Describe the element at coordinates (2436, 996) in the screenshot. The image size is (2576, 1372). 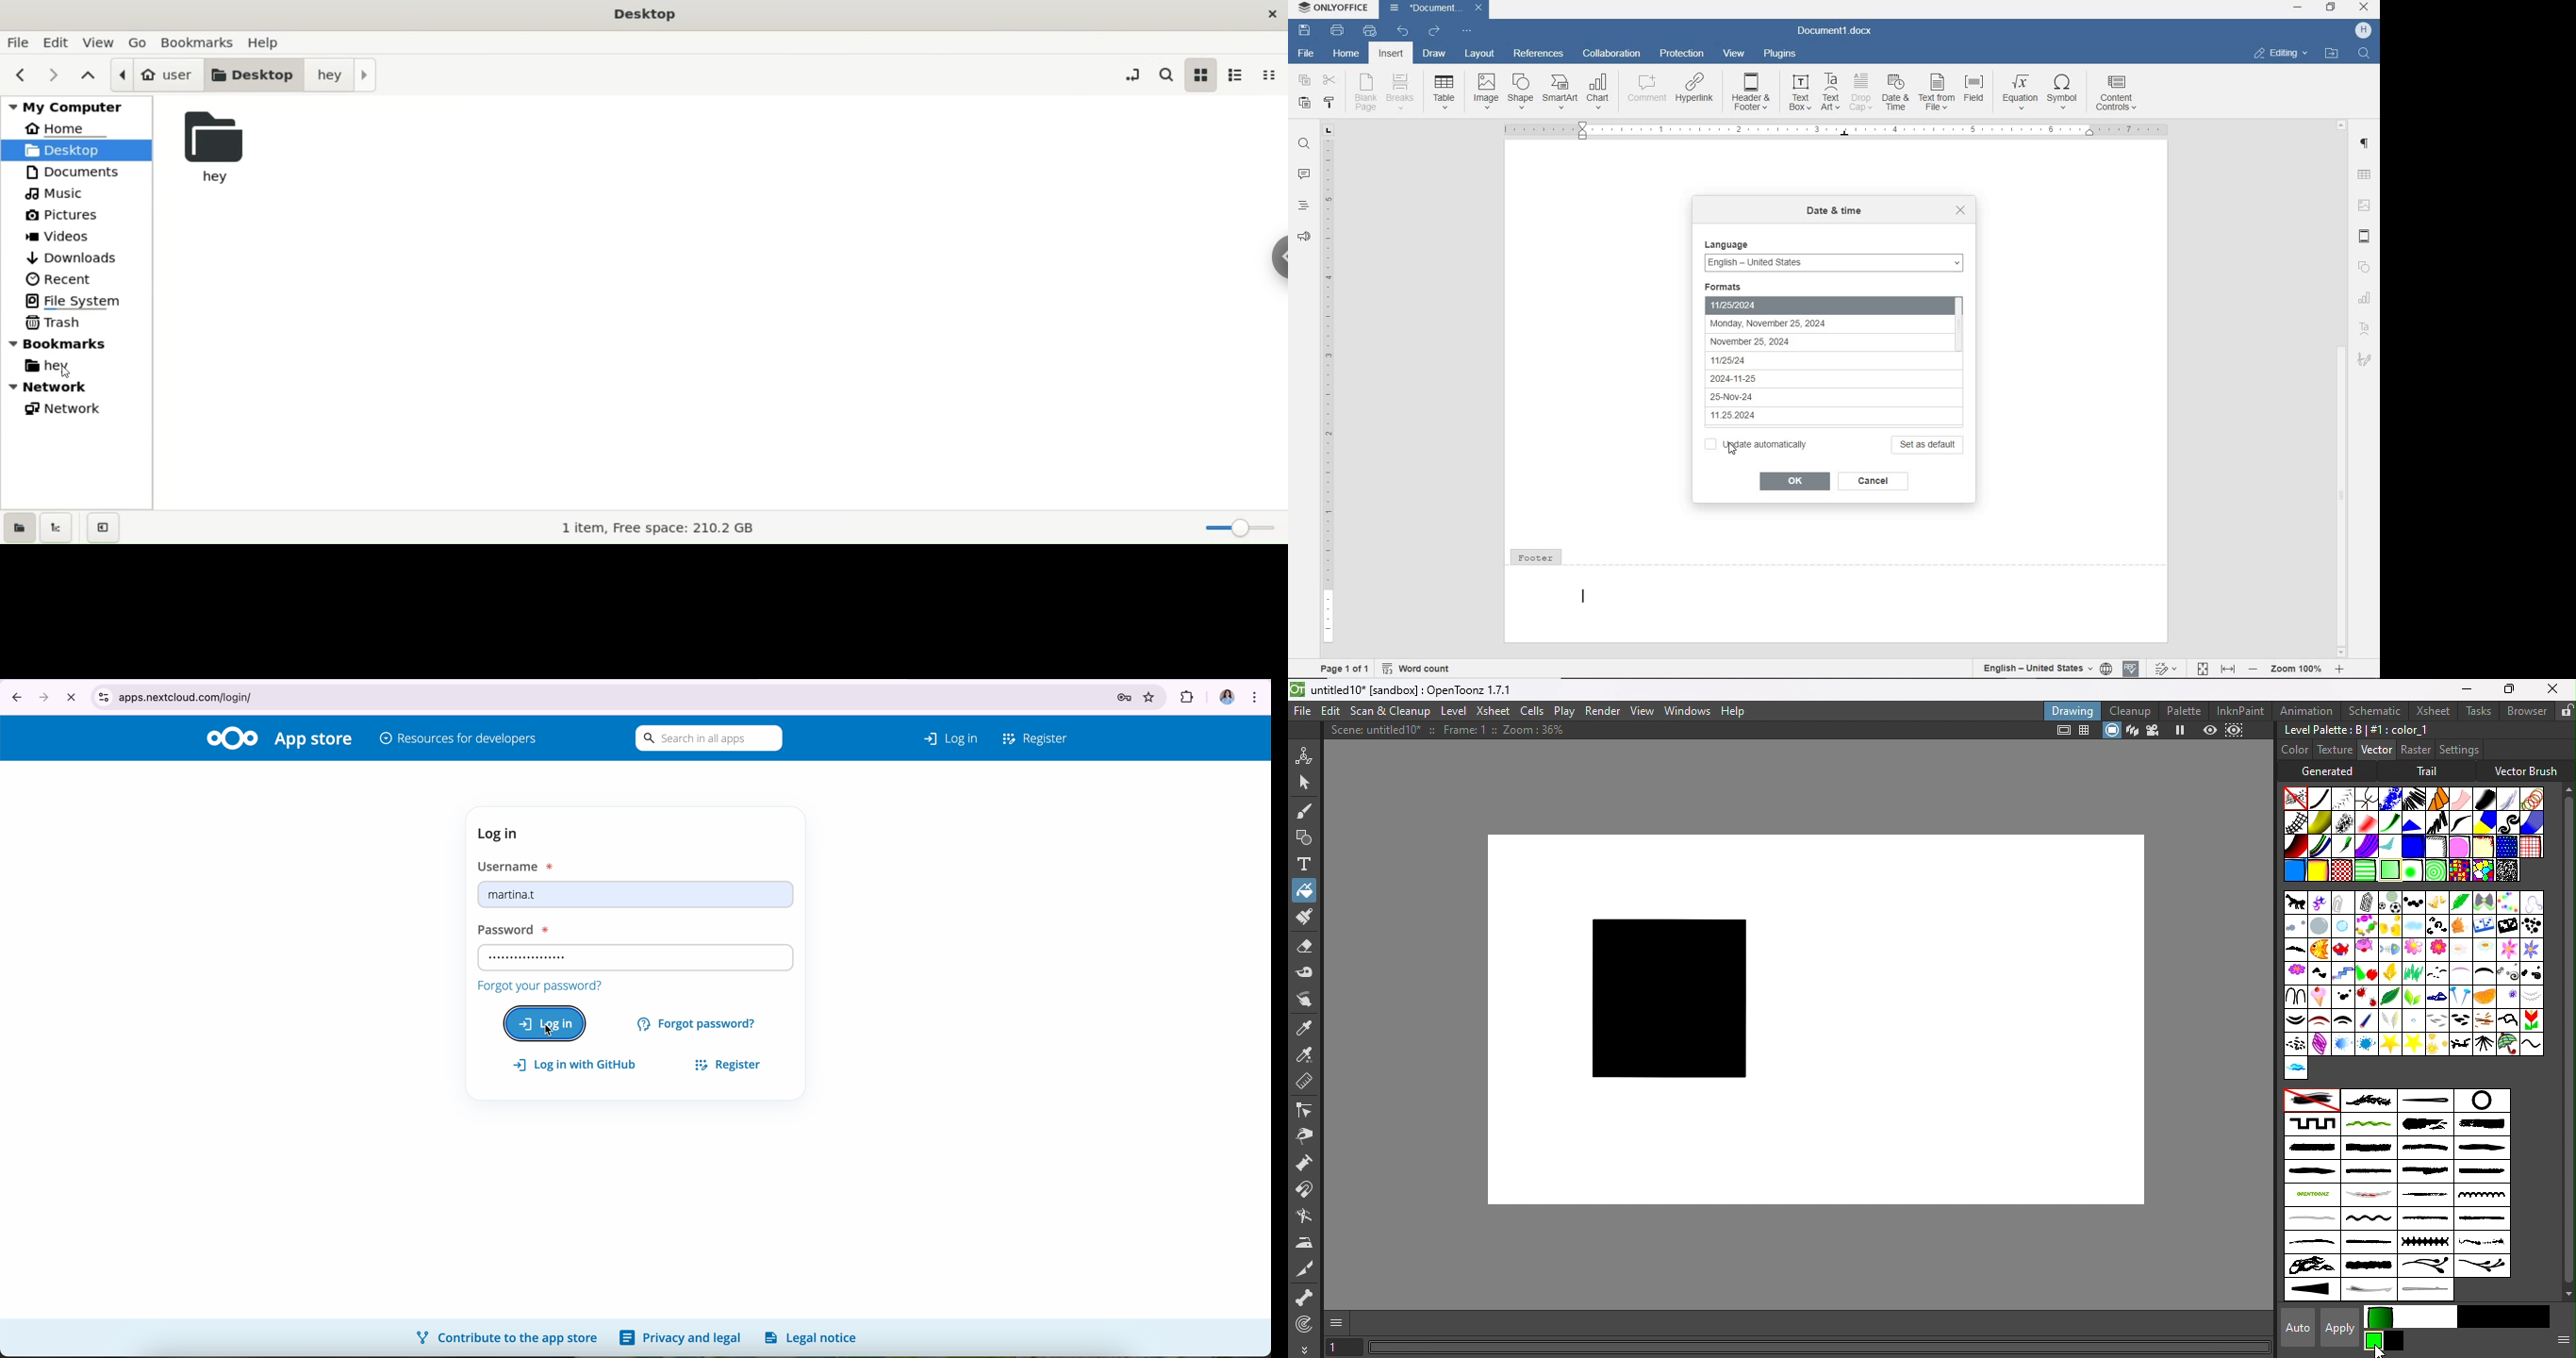
I see `myra` at that location.